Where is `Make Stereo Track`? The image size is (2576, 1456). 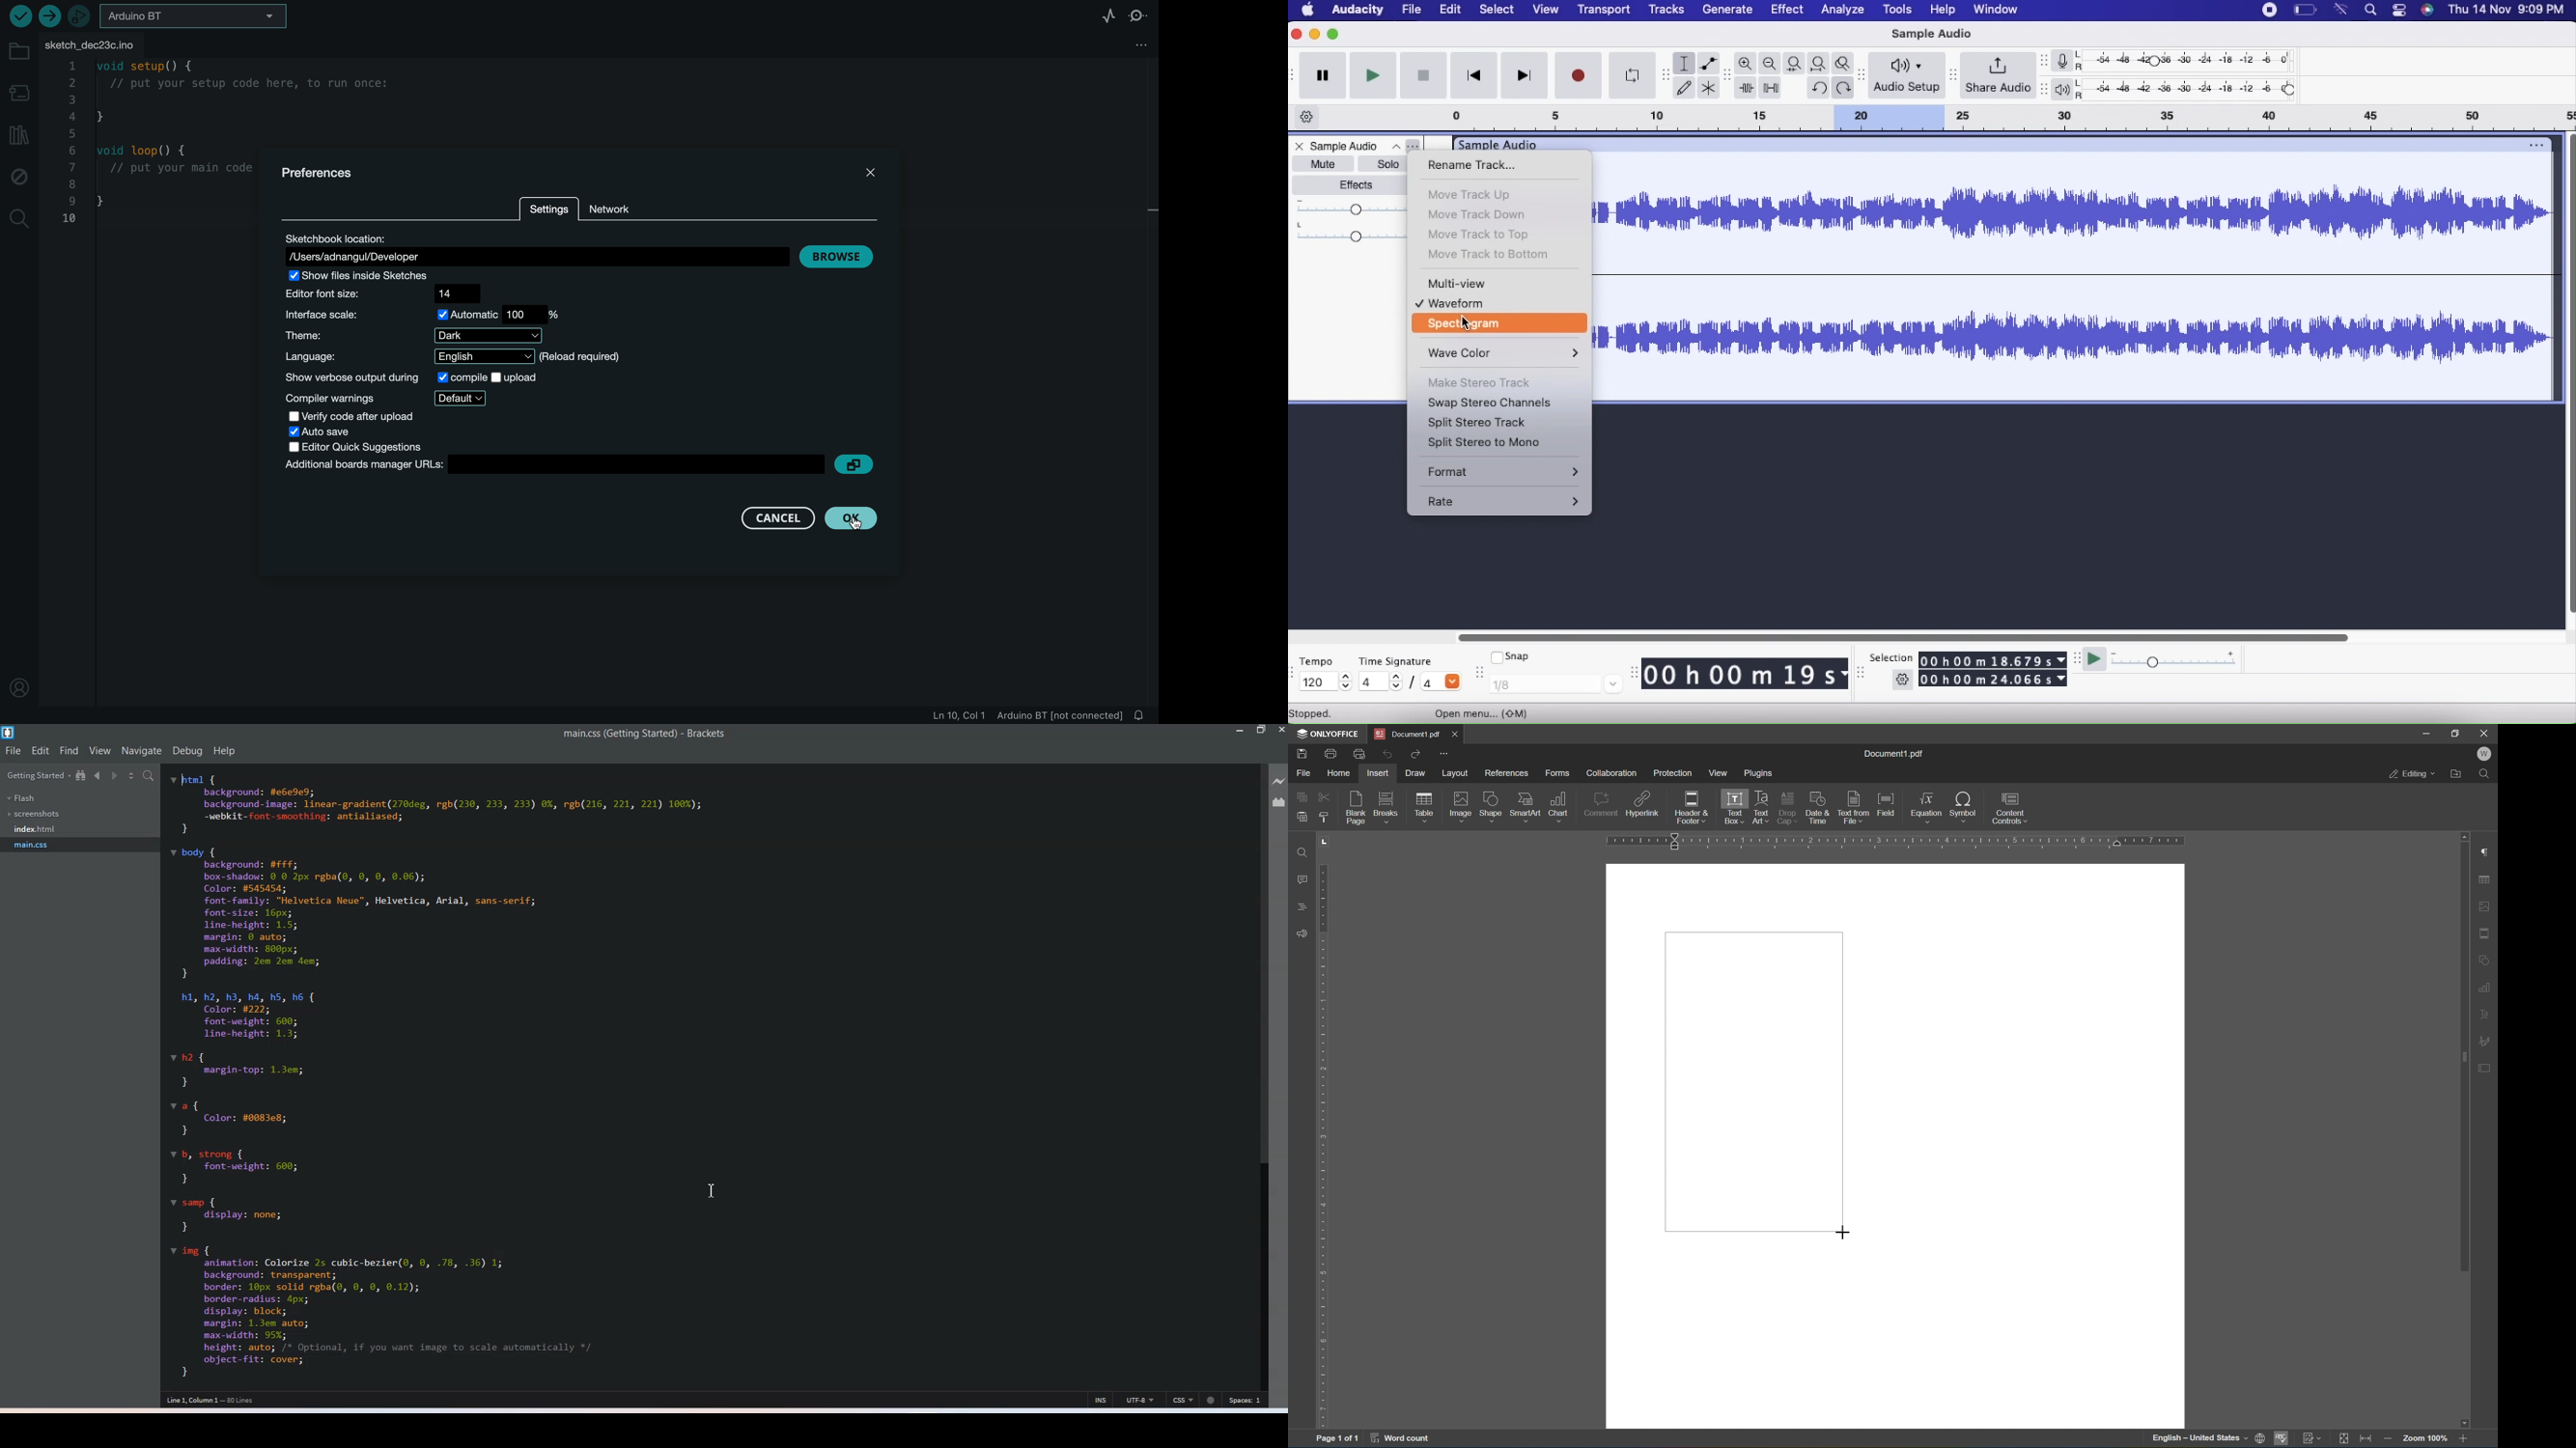
Make Stereo Track is located at coordinates (1480, 383).